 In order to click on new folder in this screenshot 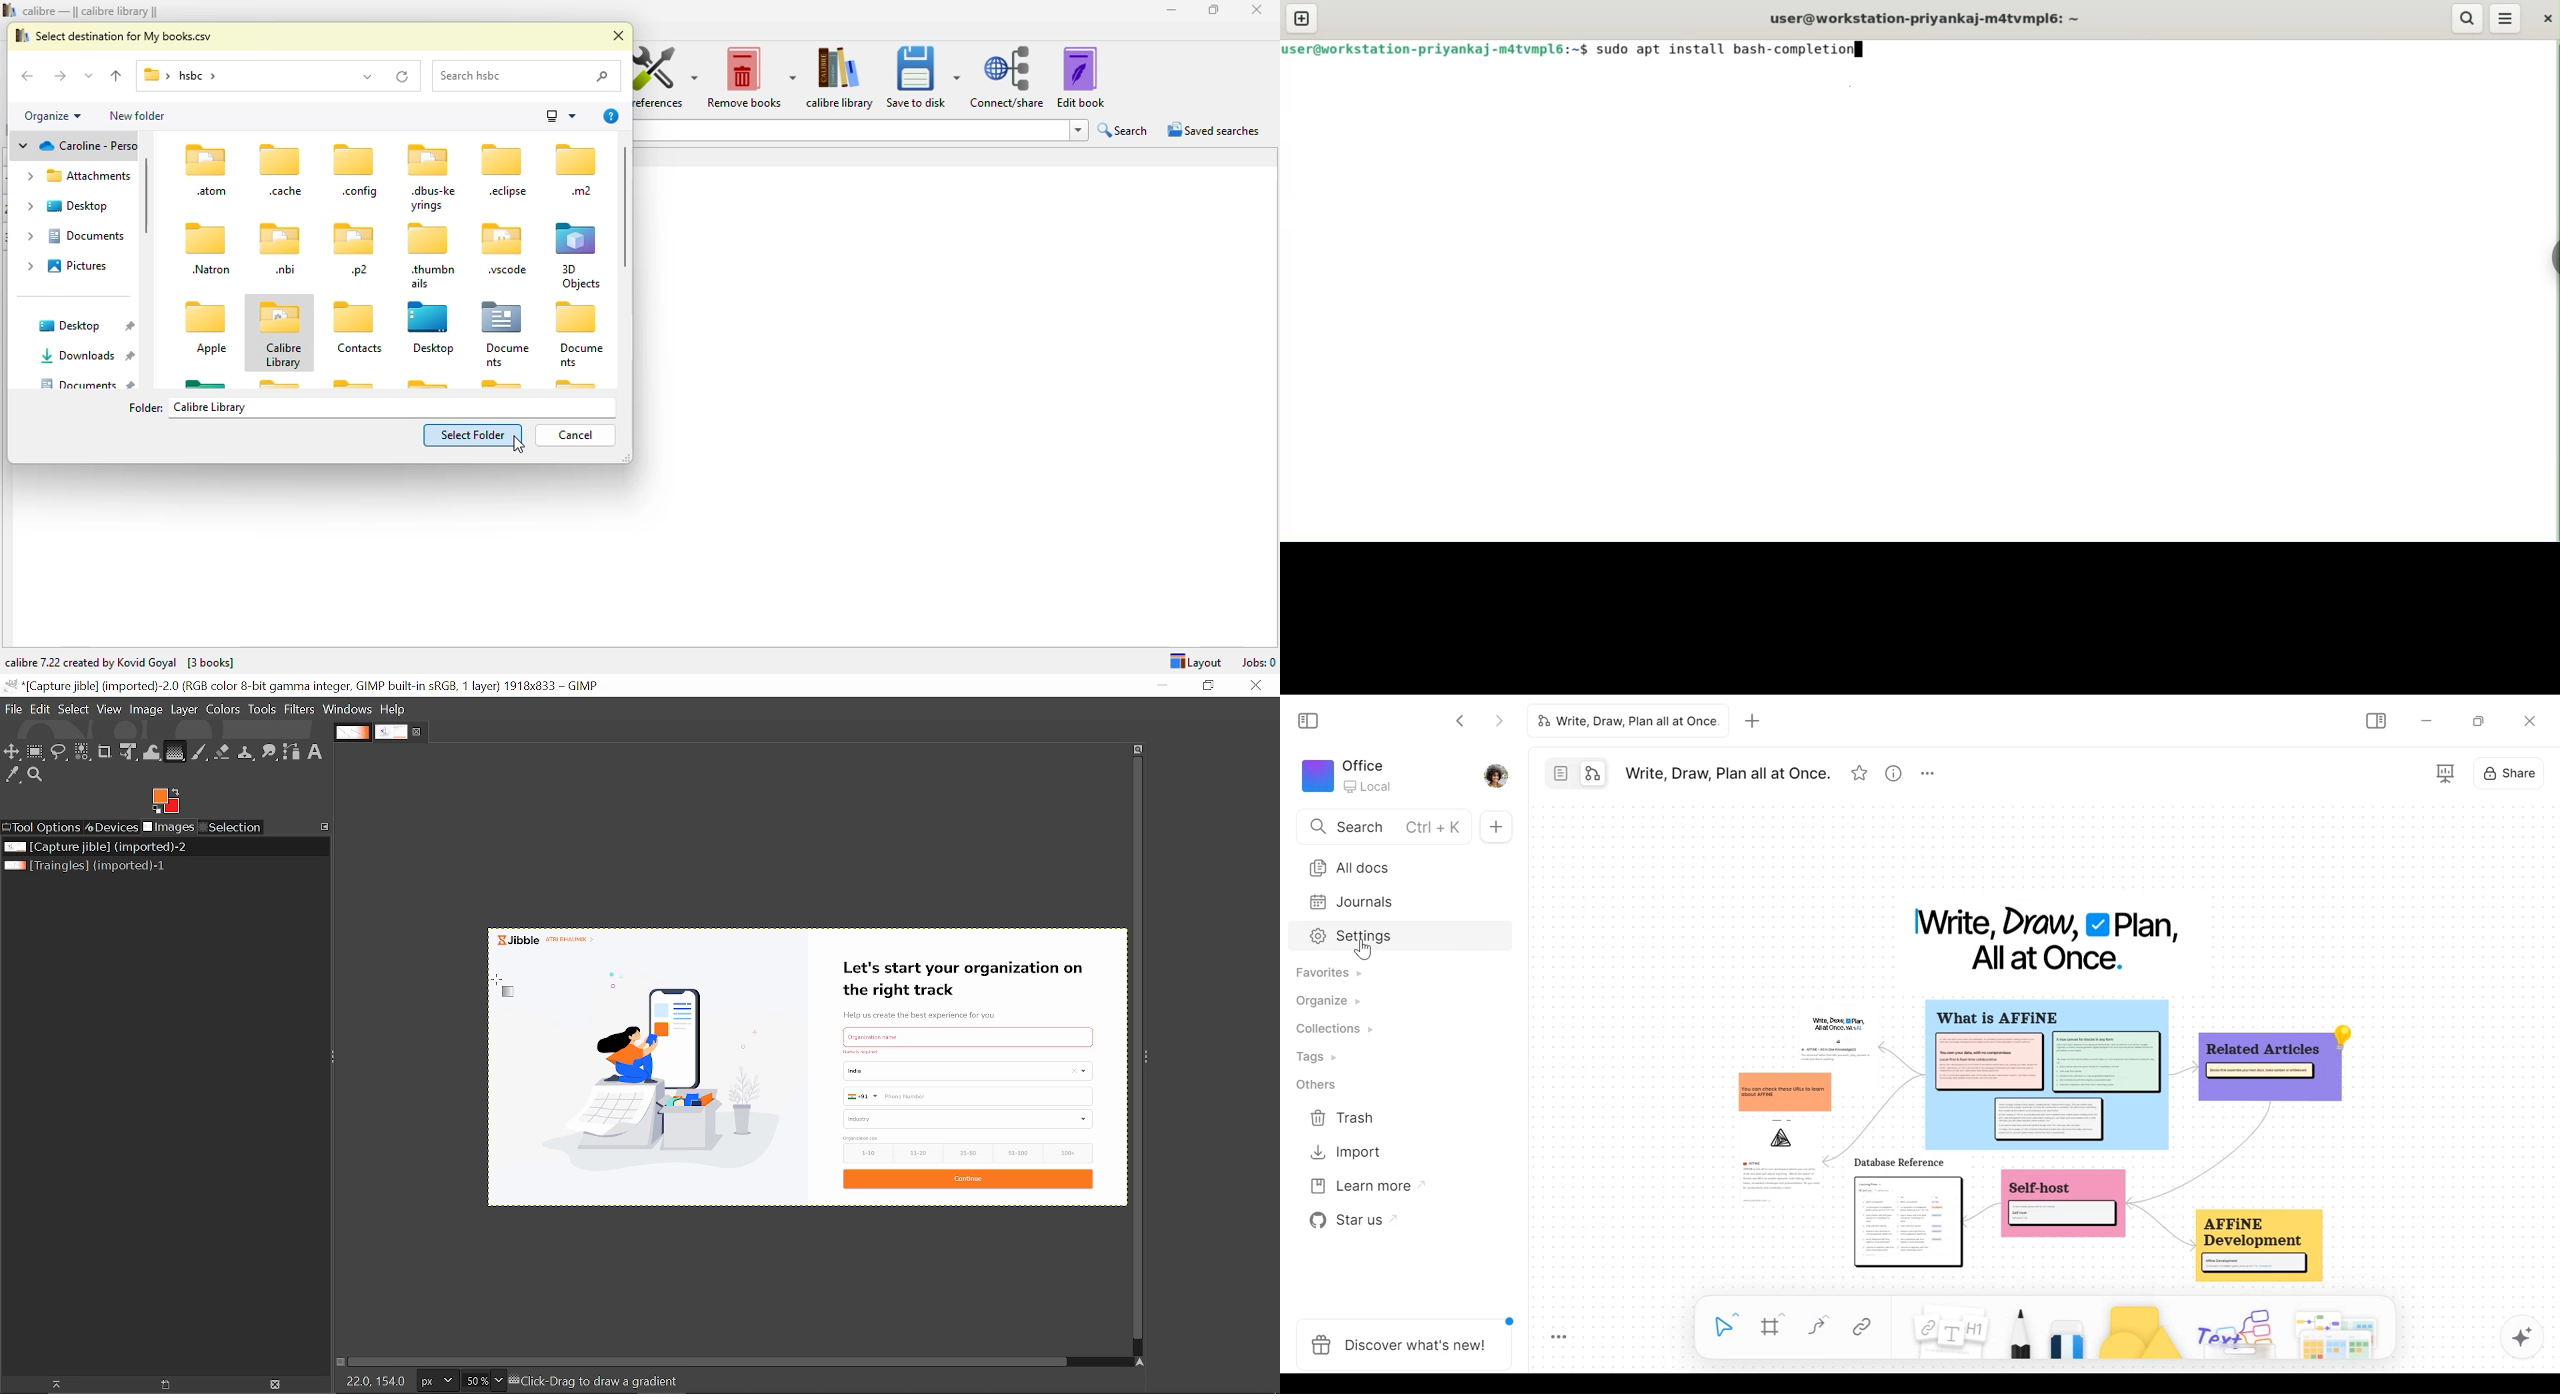, I will do `click(139, 114)`.